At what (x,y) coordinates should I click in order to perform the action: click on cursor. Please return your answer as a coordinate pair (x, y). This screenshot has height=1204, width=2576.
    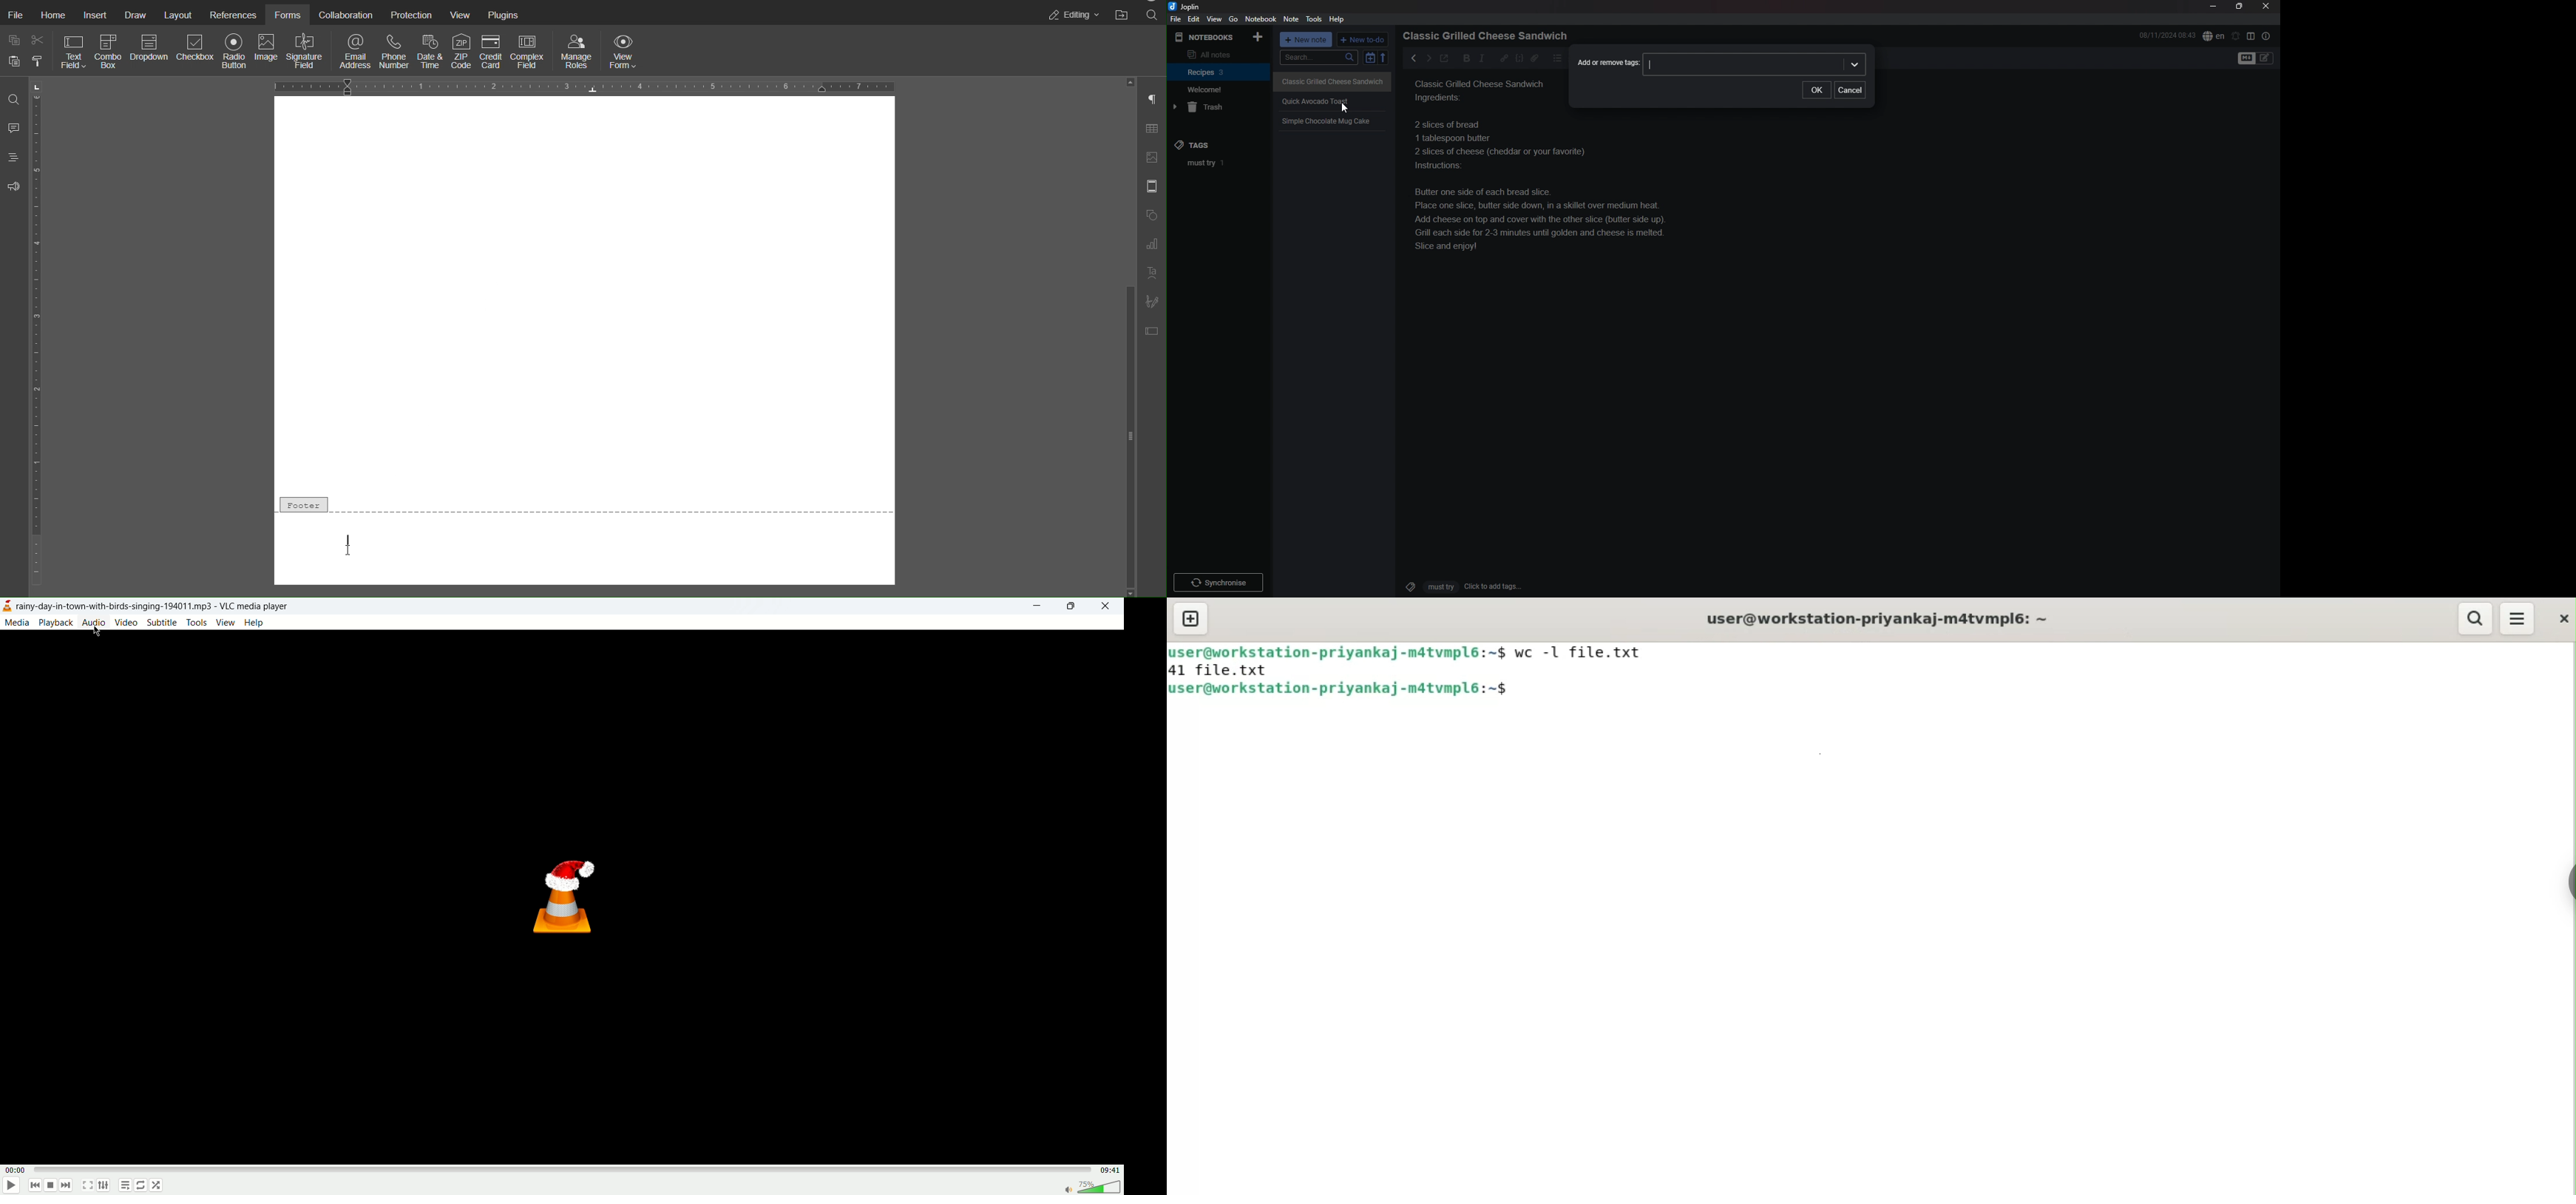
    Looking at the image, I should click on (1348, 109).